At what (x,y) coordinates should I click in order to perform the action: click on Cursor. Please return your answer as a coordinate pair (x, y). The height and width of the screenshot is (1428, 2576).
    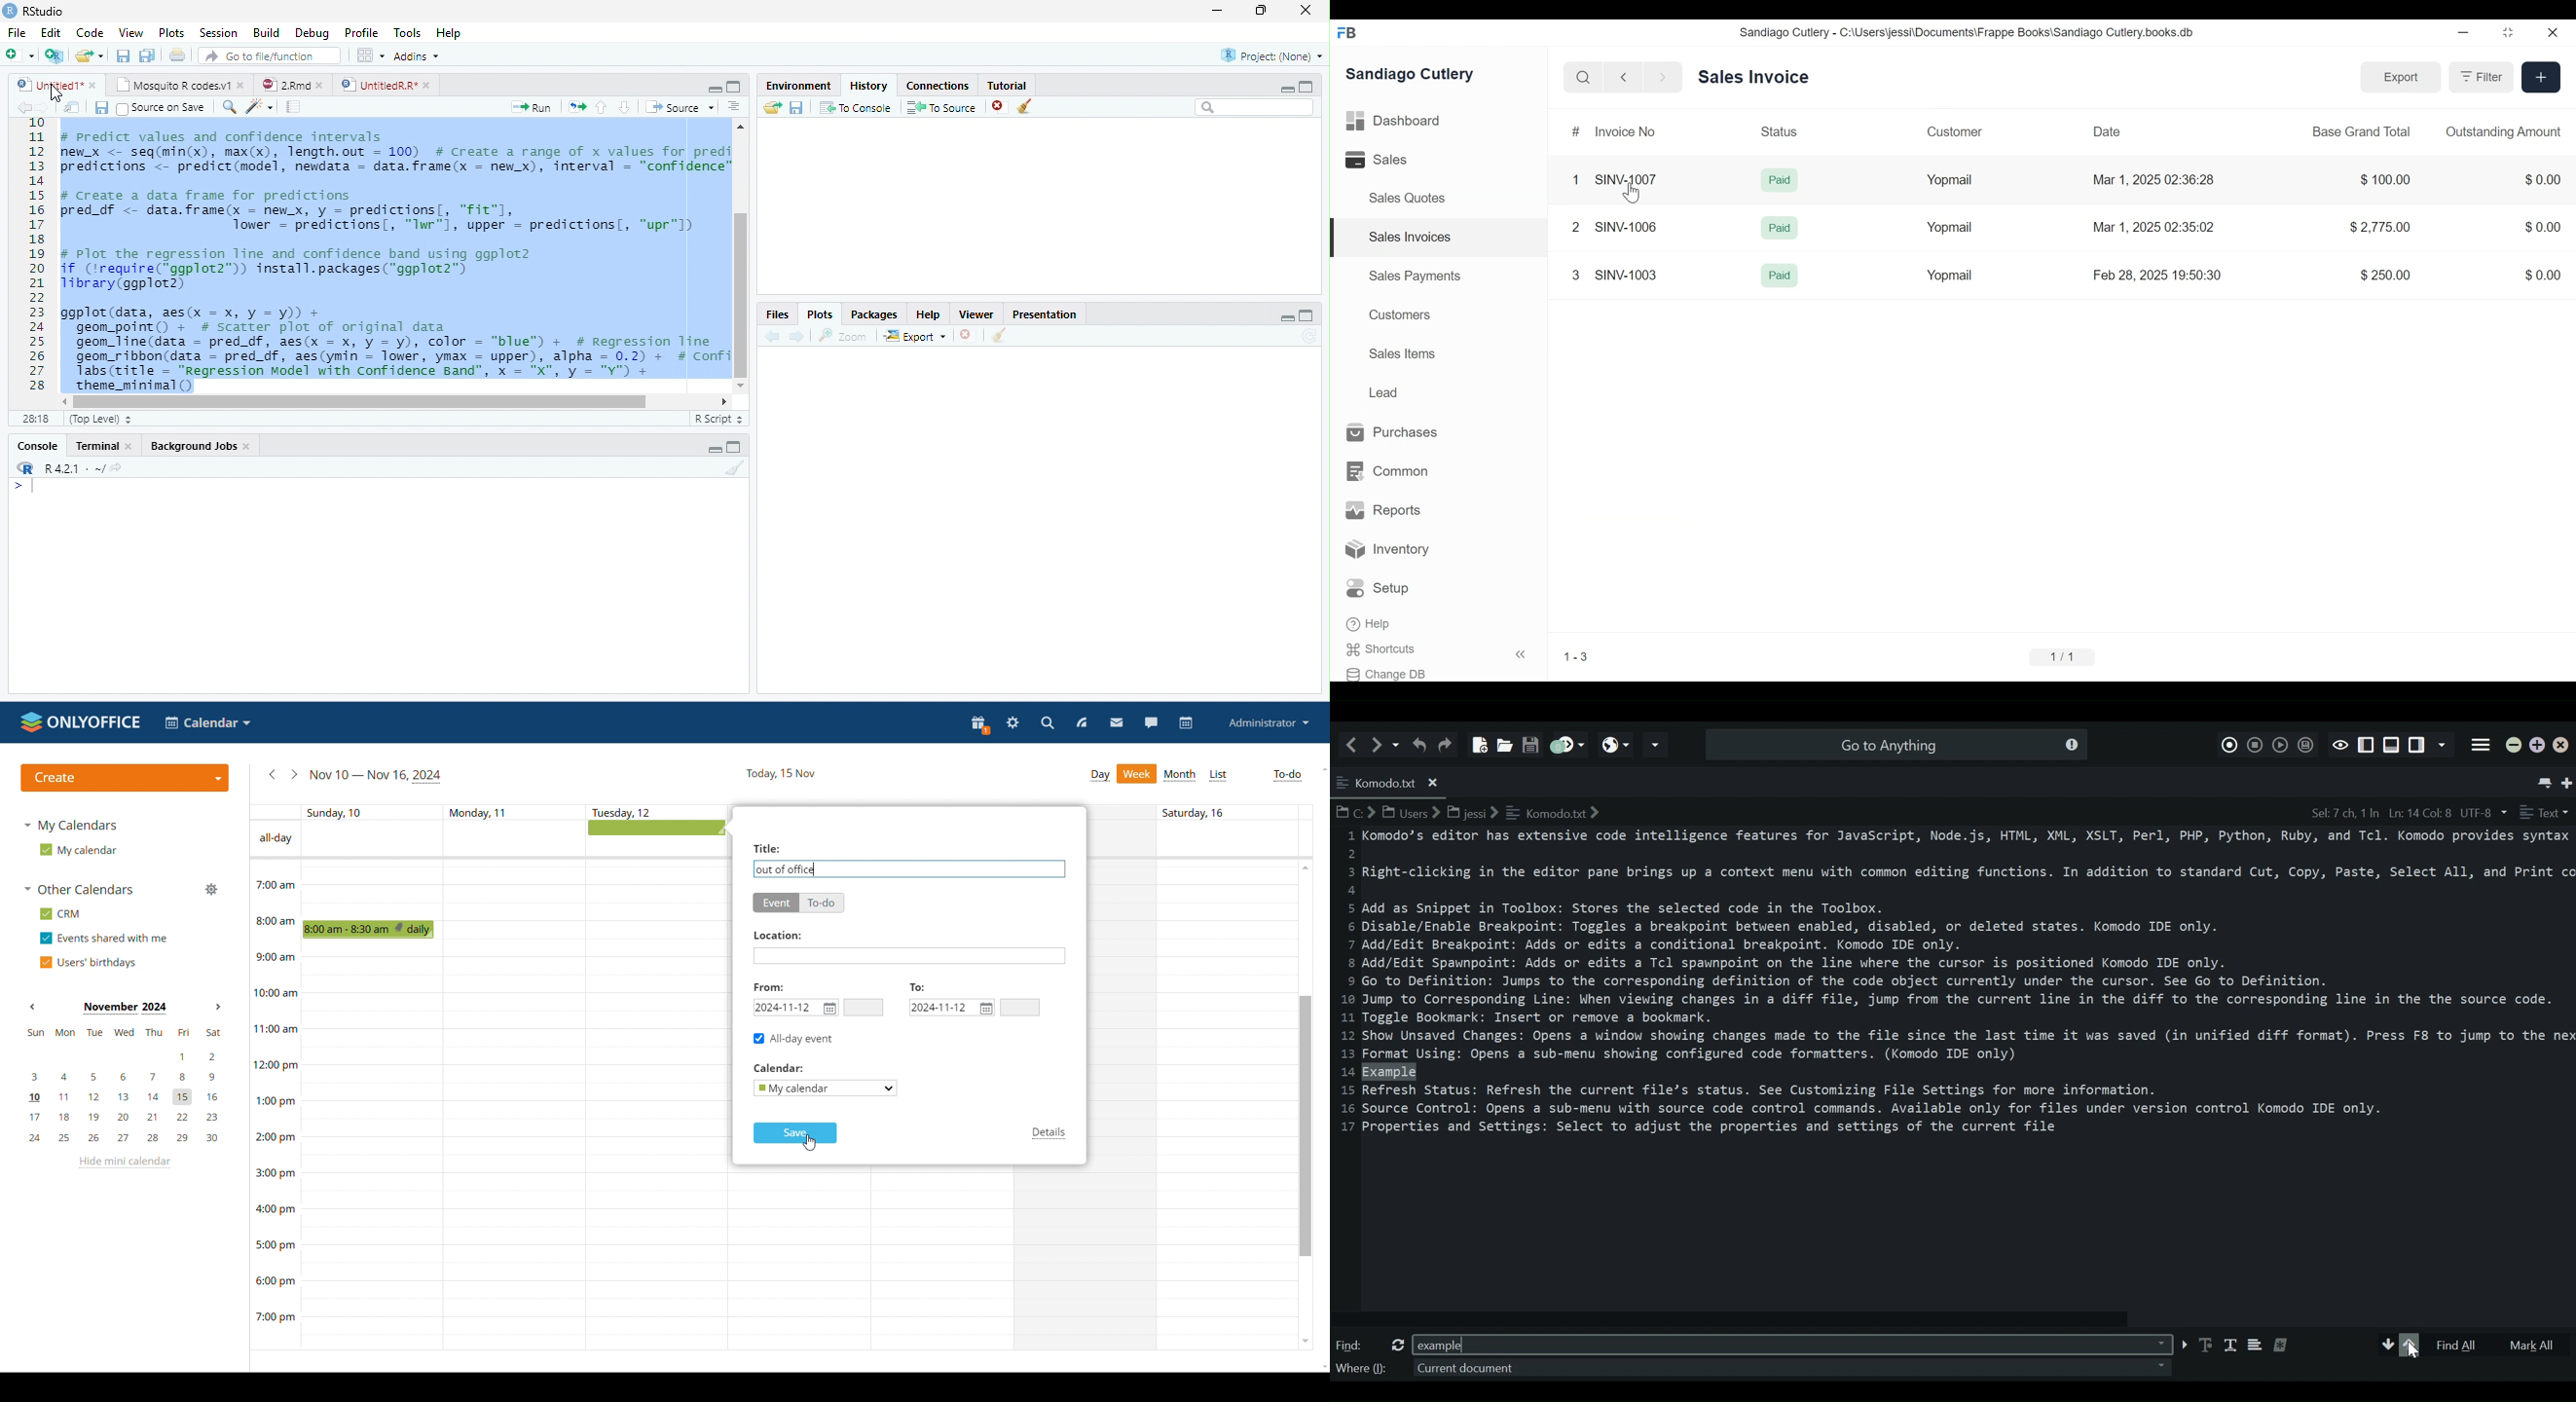
    Looking at the image, I should click on (1631, 193).